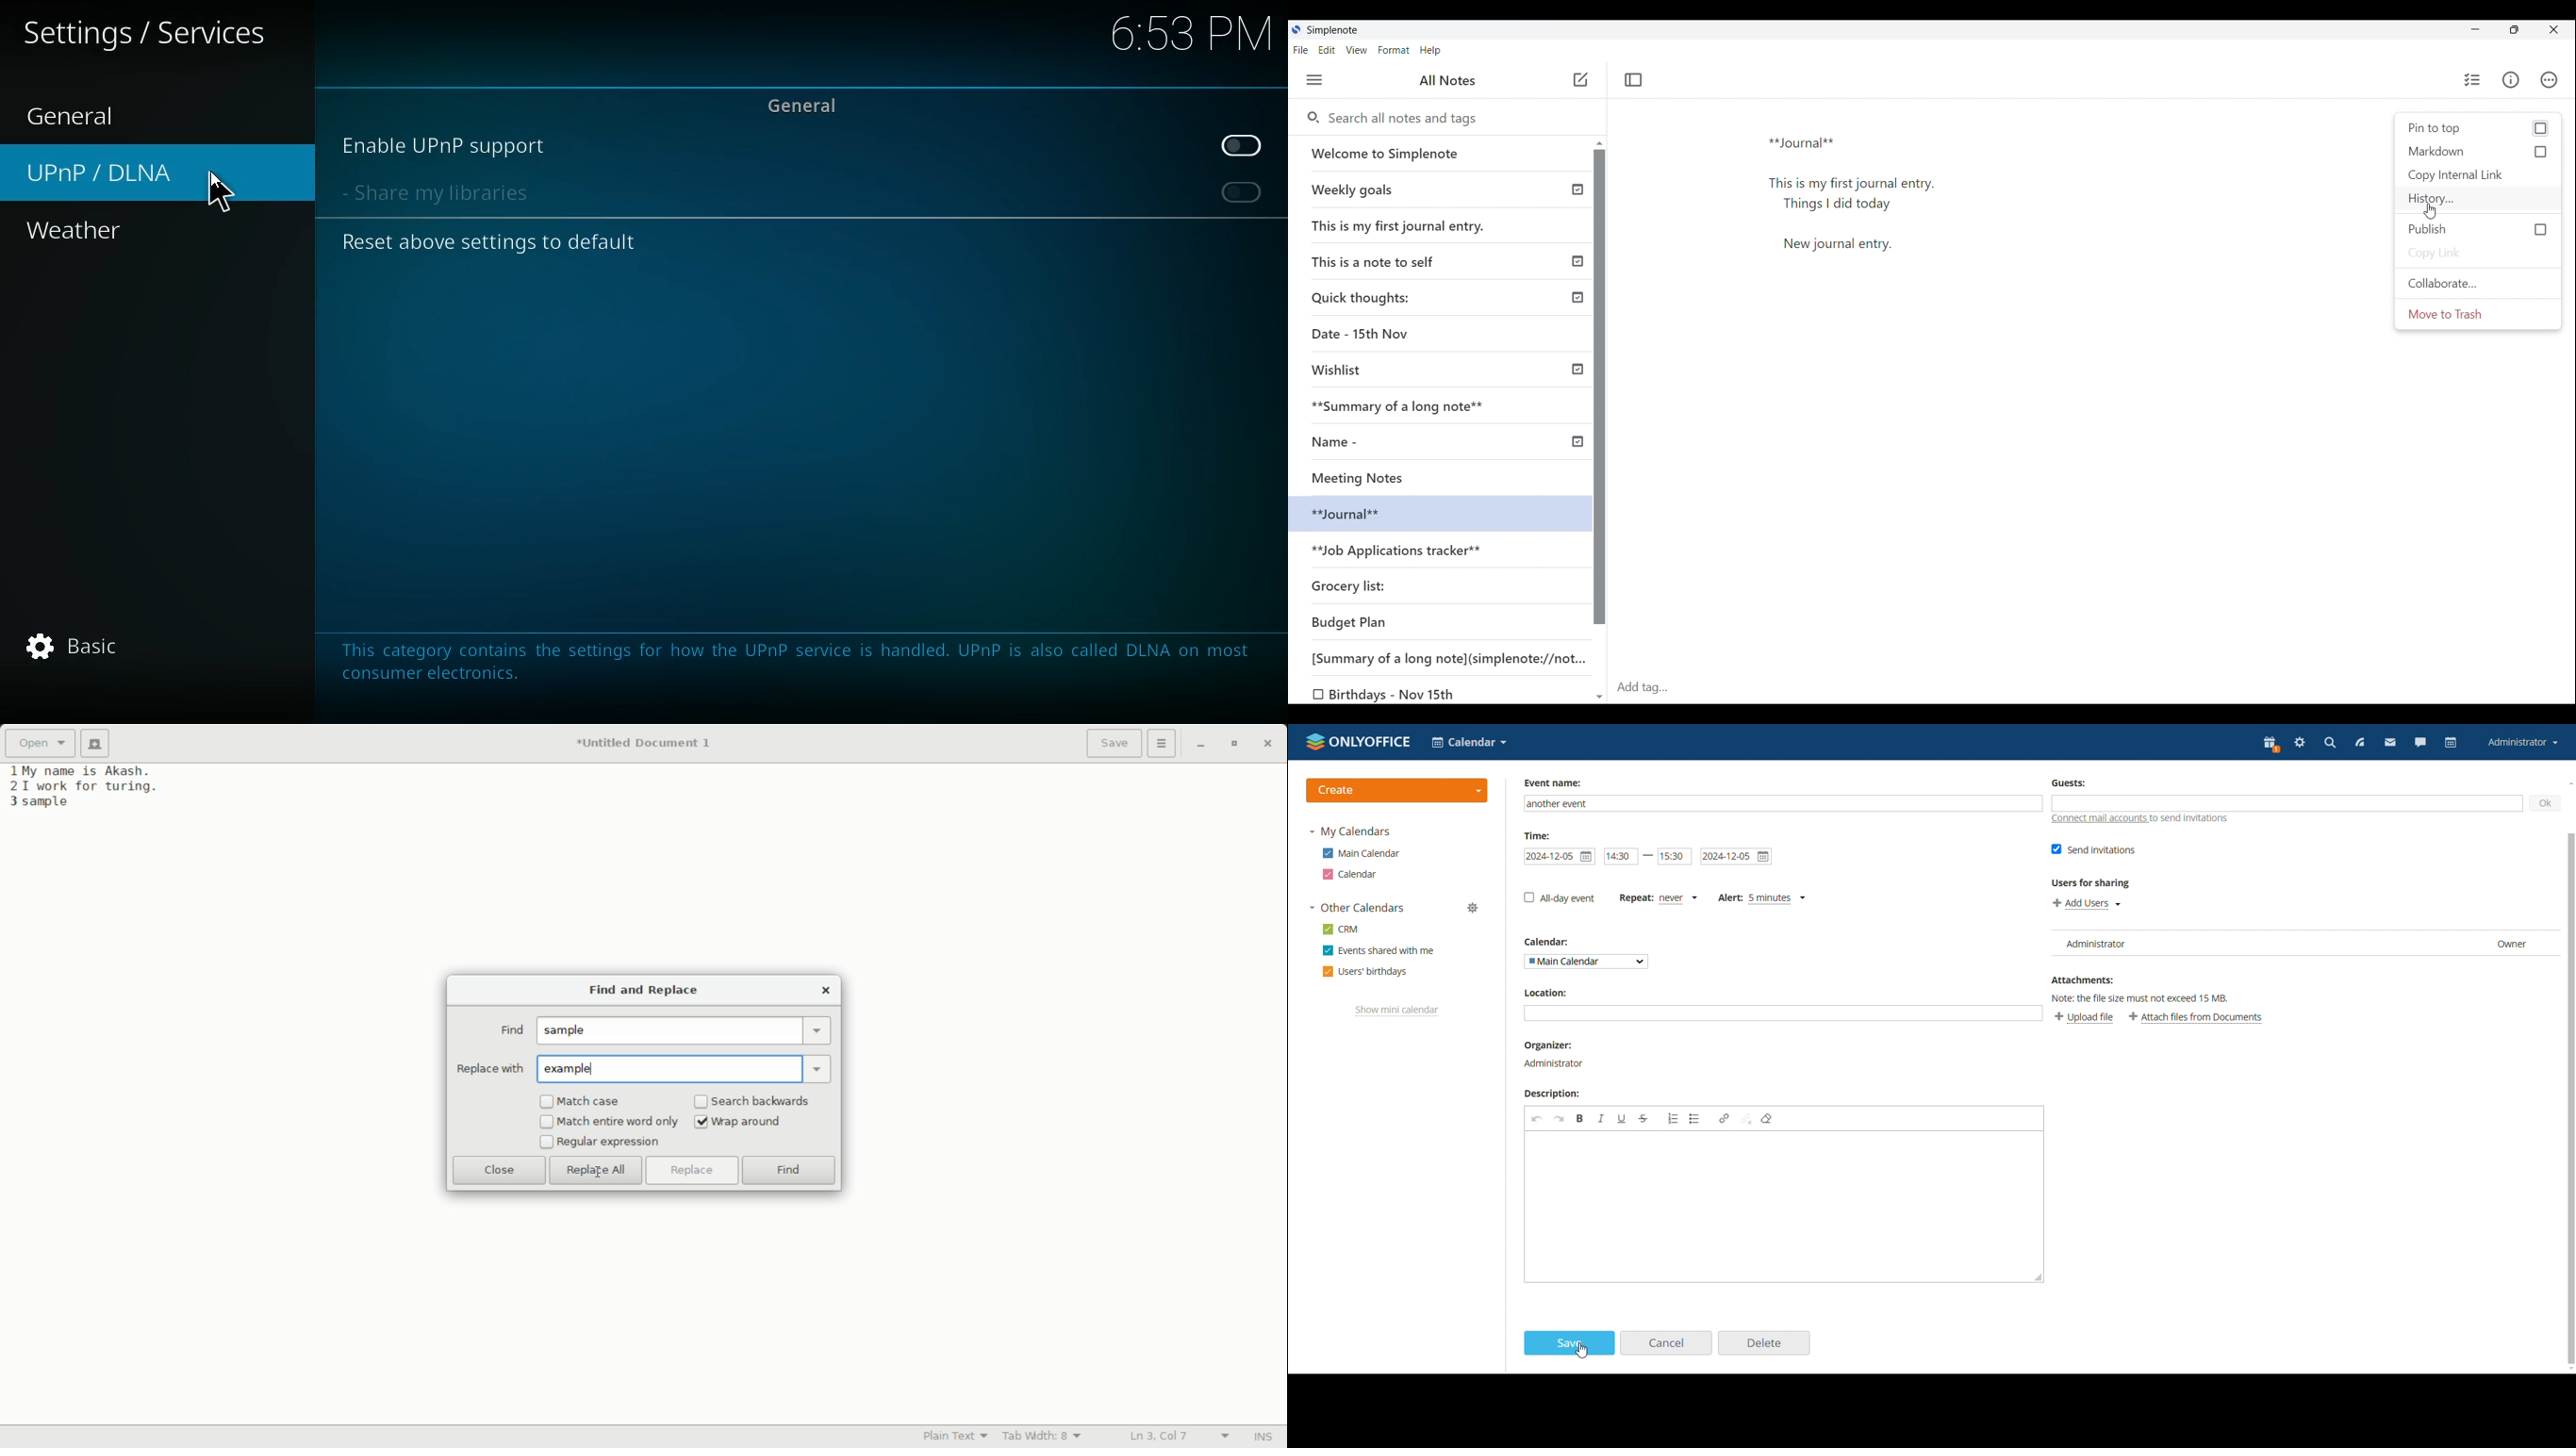  What do you see at coordinates (1560, 897) in the screenshot?
I see `all-day event checkbox` at bounding box center [1560, 897].